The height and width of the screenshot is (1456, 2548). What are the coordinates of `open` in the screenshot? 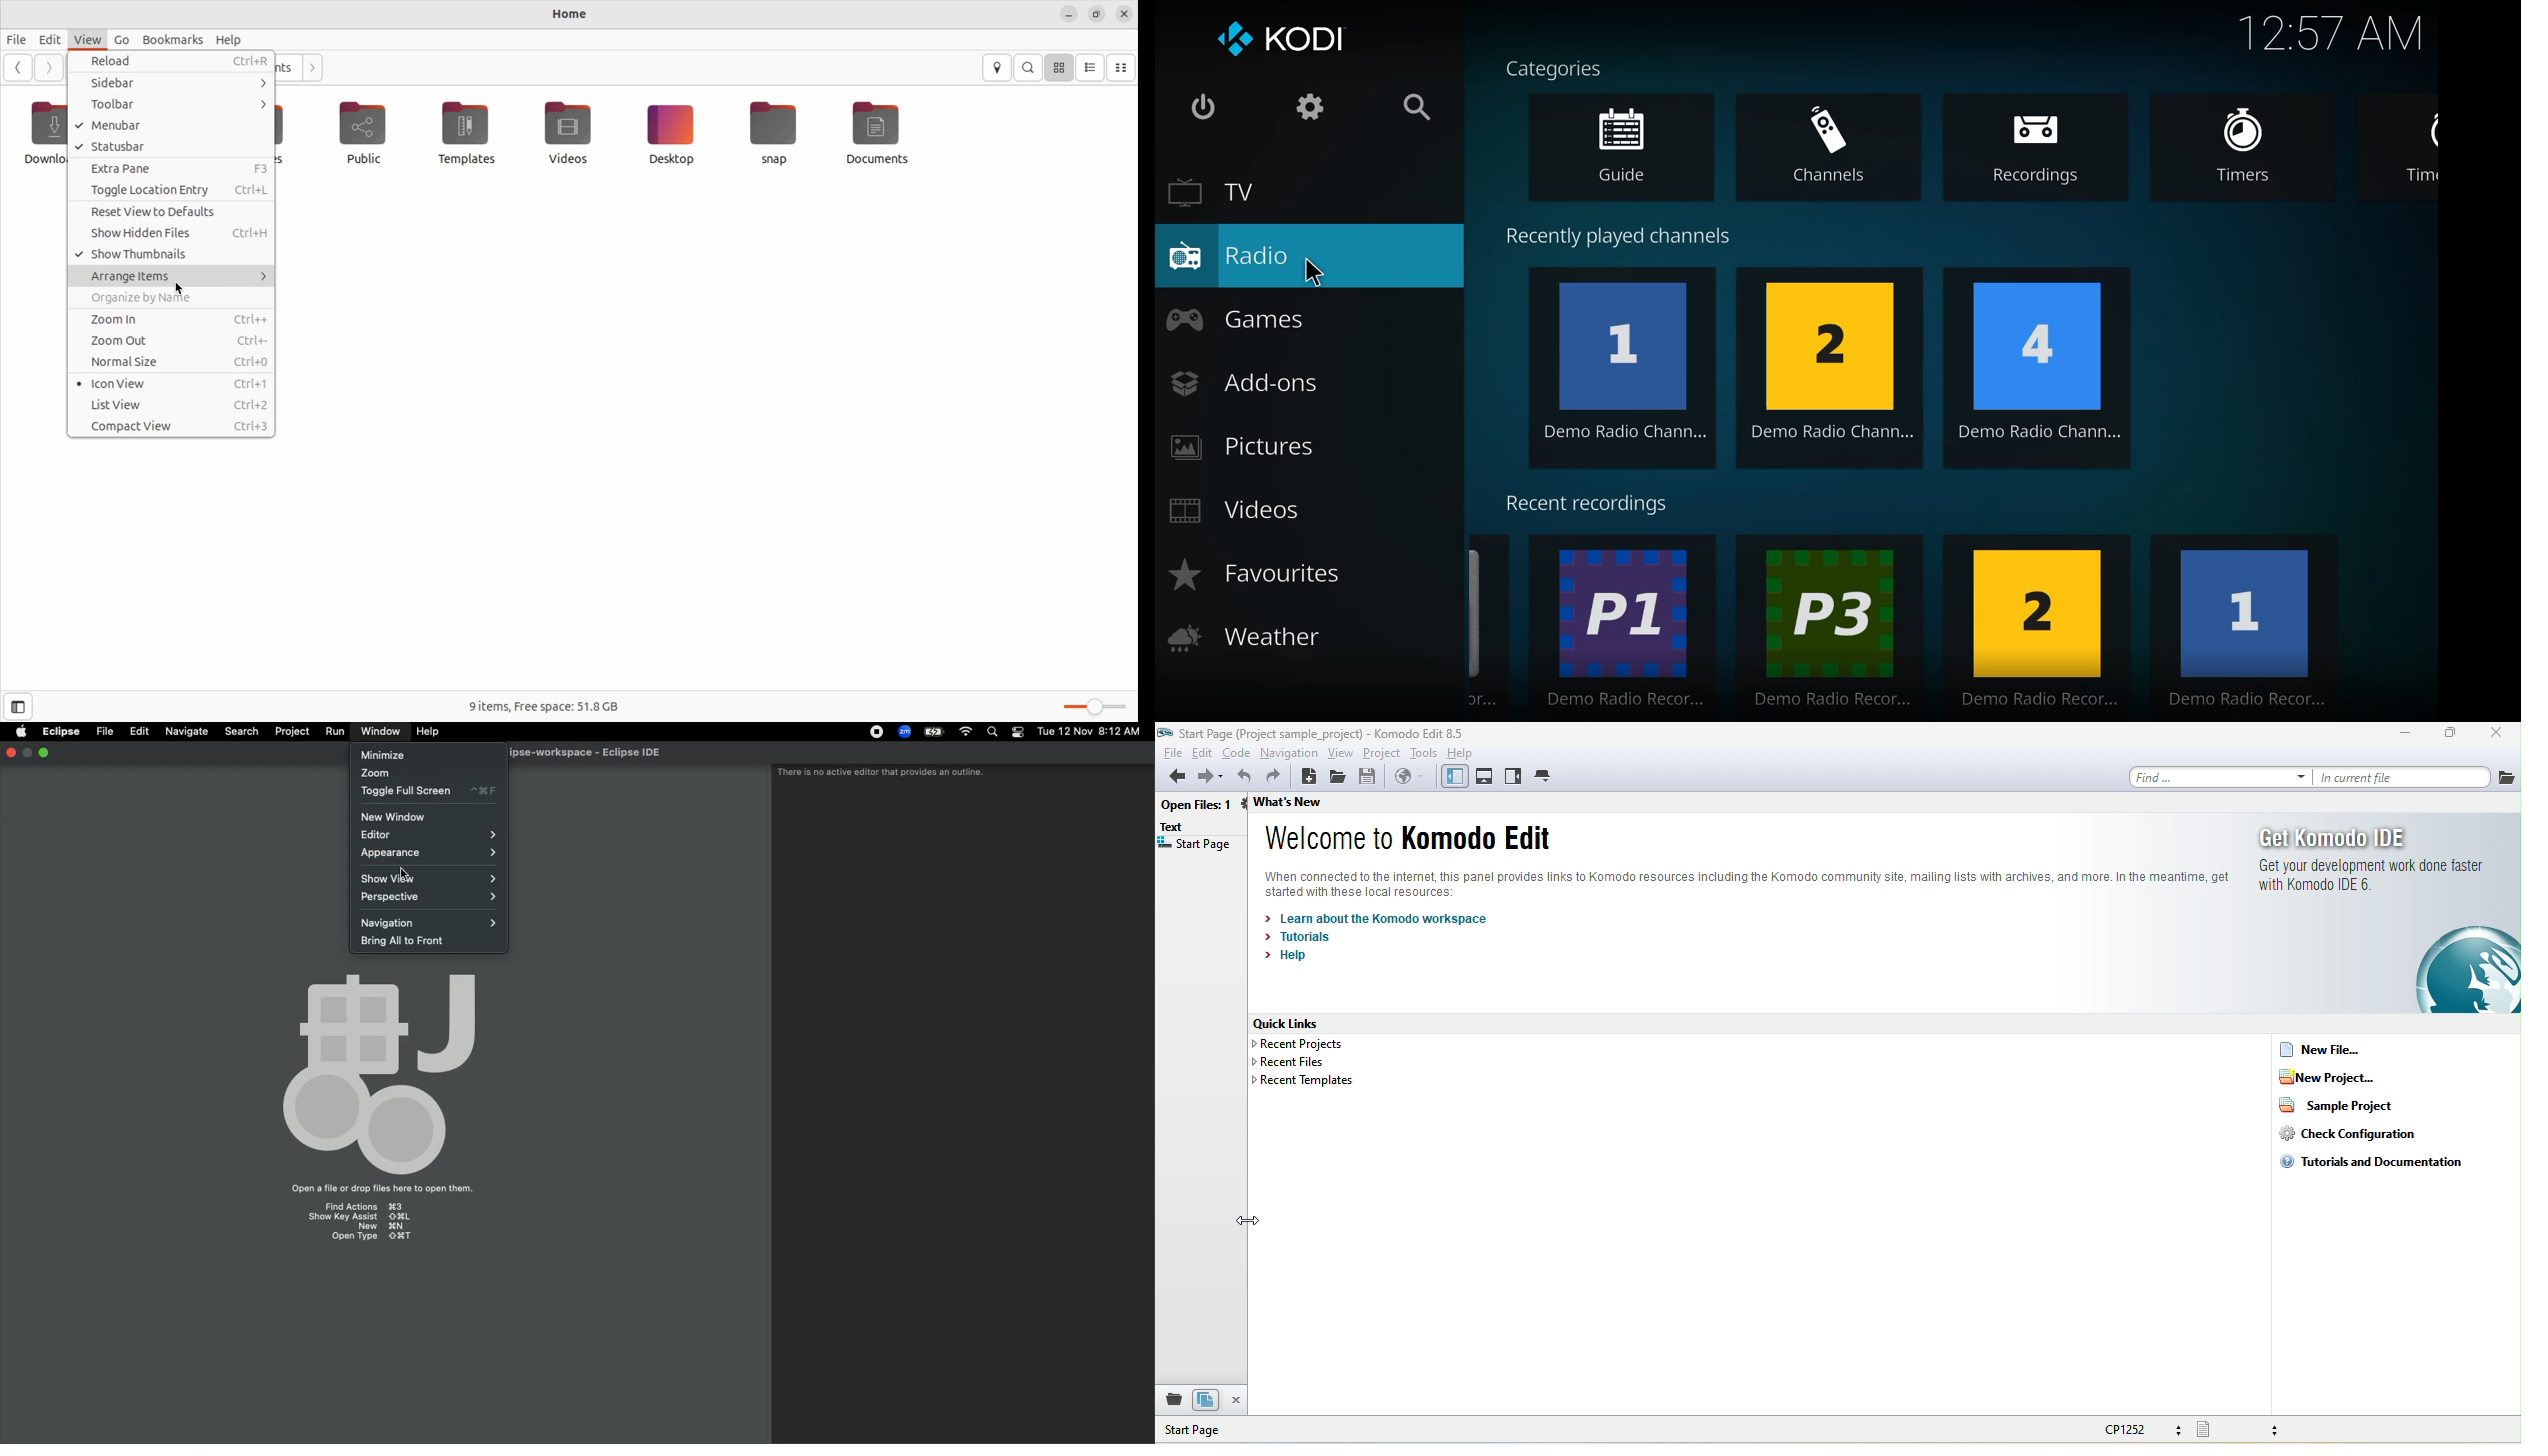 It's located at (1341, 777).